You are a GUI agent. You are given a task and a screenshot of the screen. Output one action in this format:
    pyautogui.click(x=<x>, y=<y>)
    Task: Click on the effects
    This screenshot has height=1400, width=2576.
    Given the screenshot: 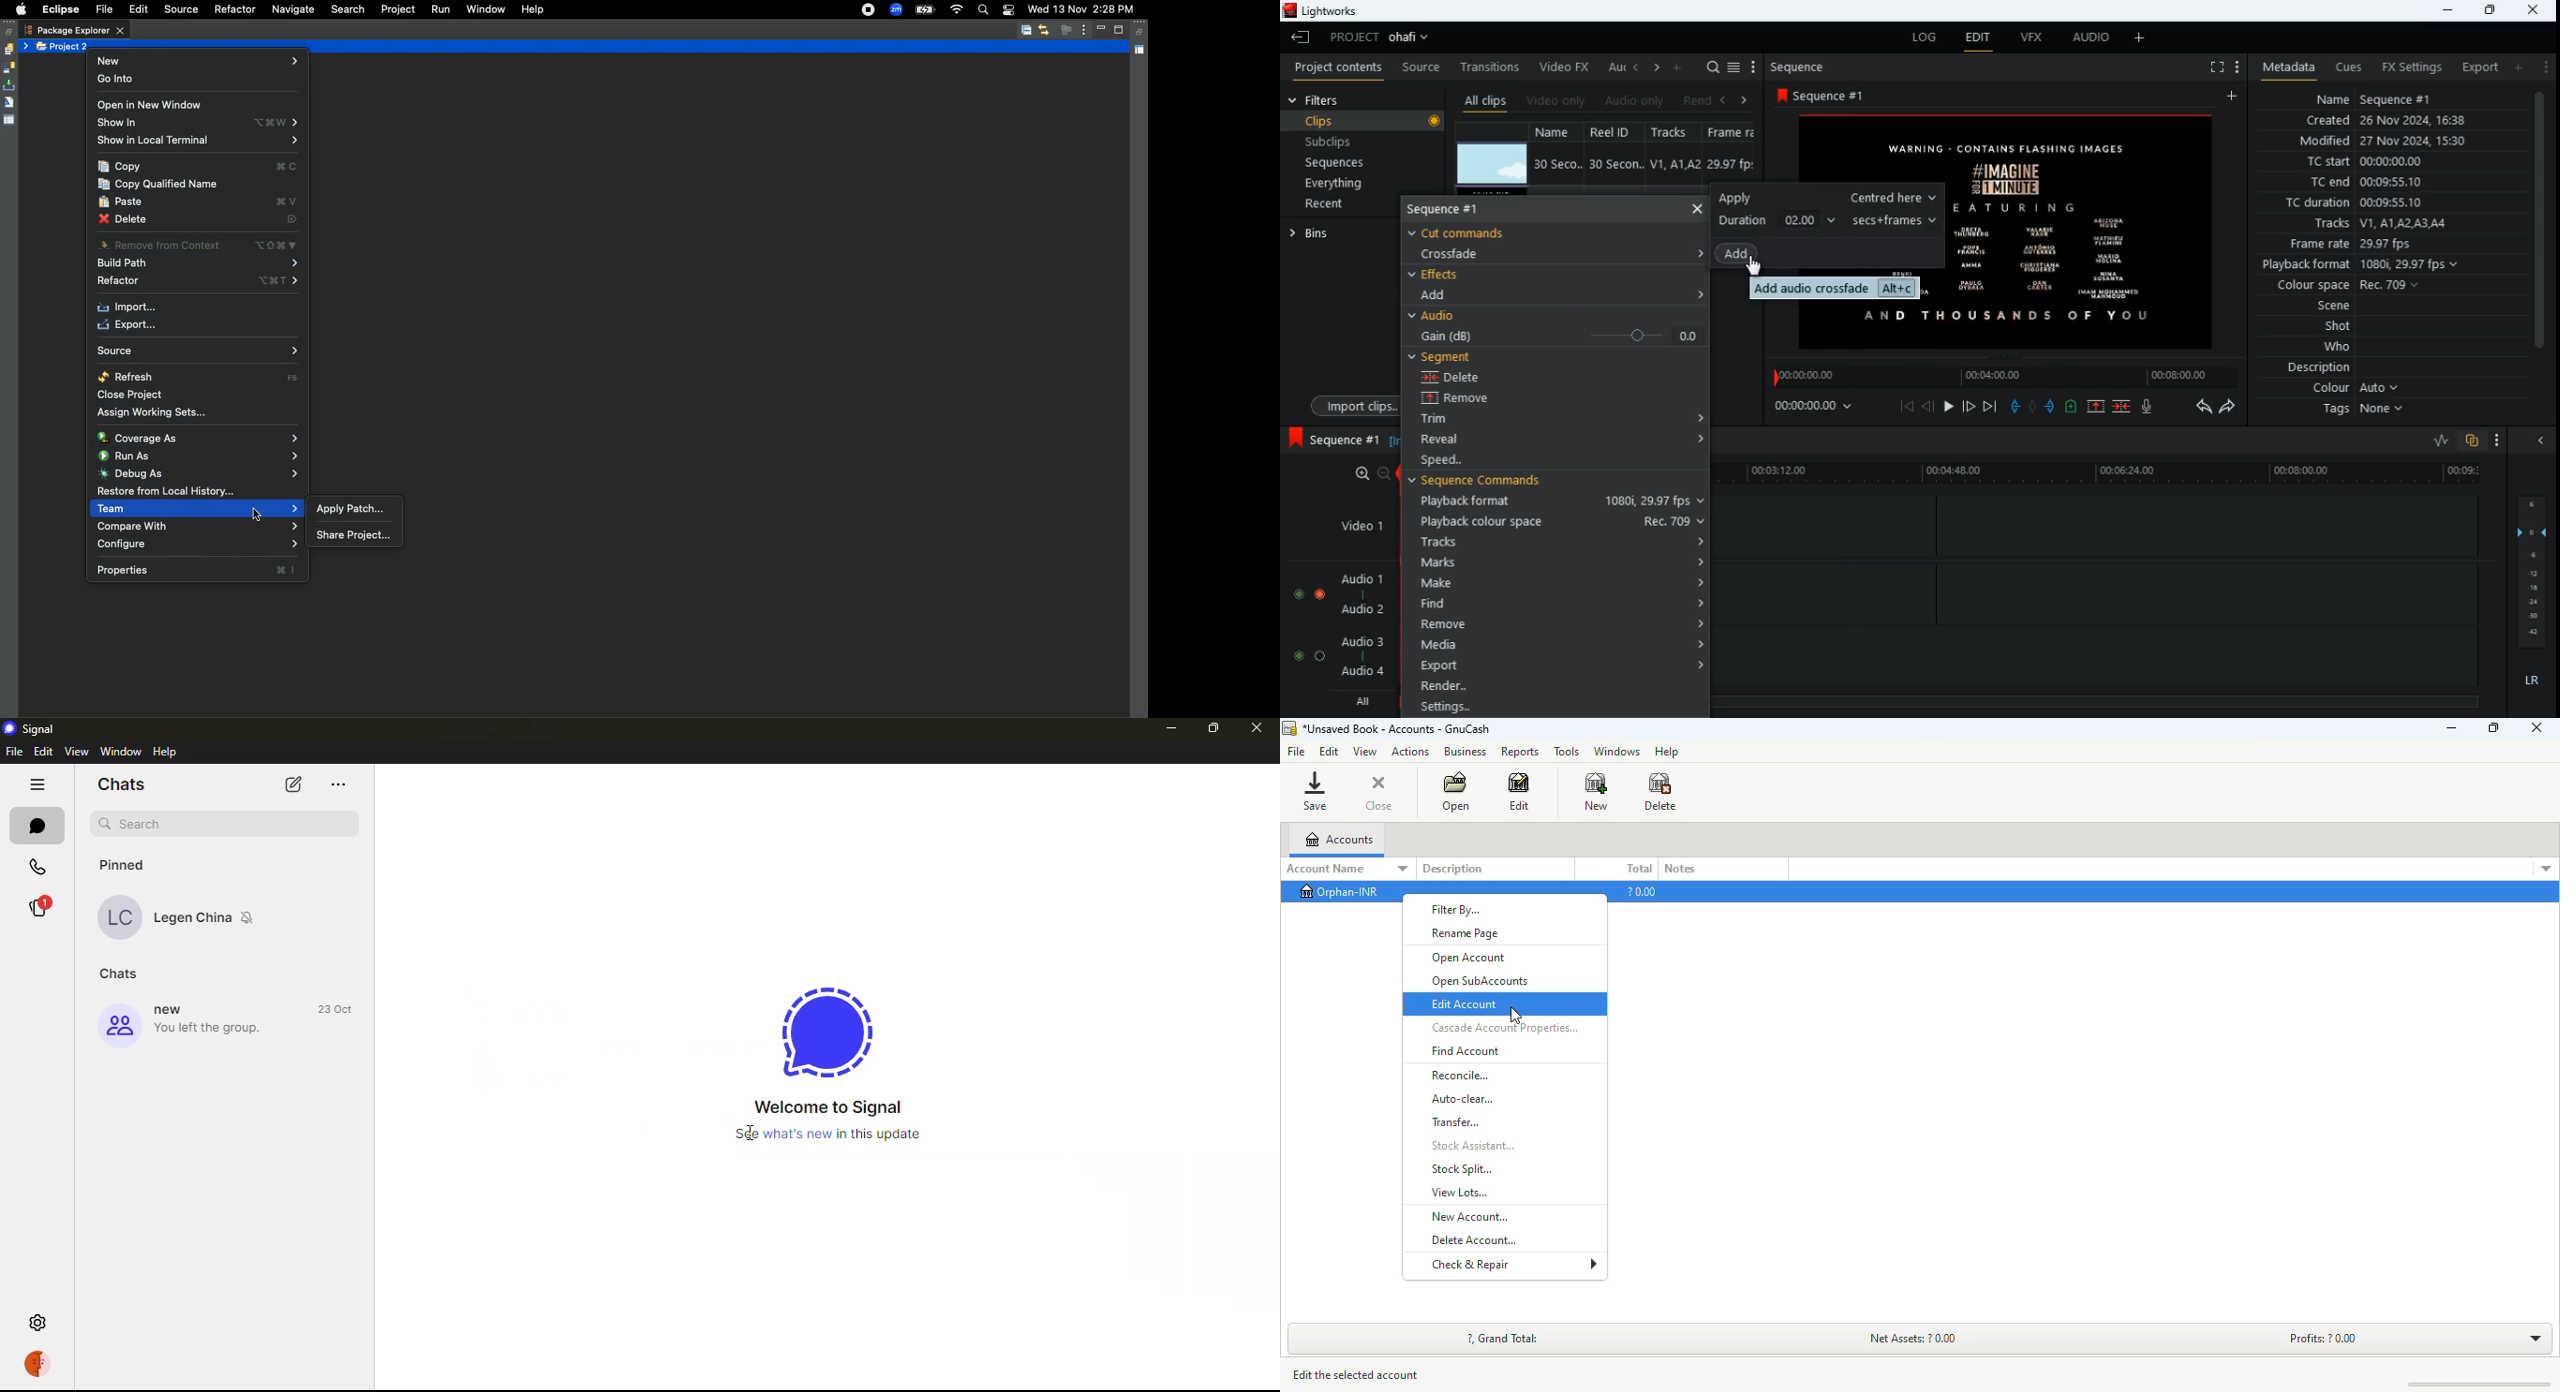 What is the action you would take?
    pyautogui.click(x=1438, y=274)
    